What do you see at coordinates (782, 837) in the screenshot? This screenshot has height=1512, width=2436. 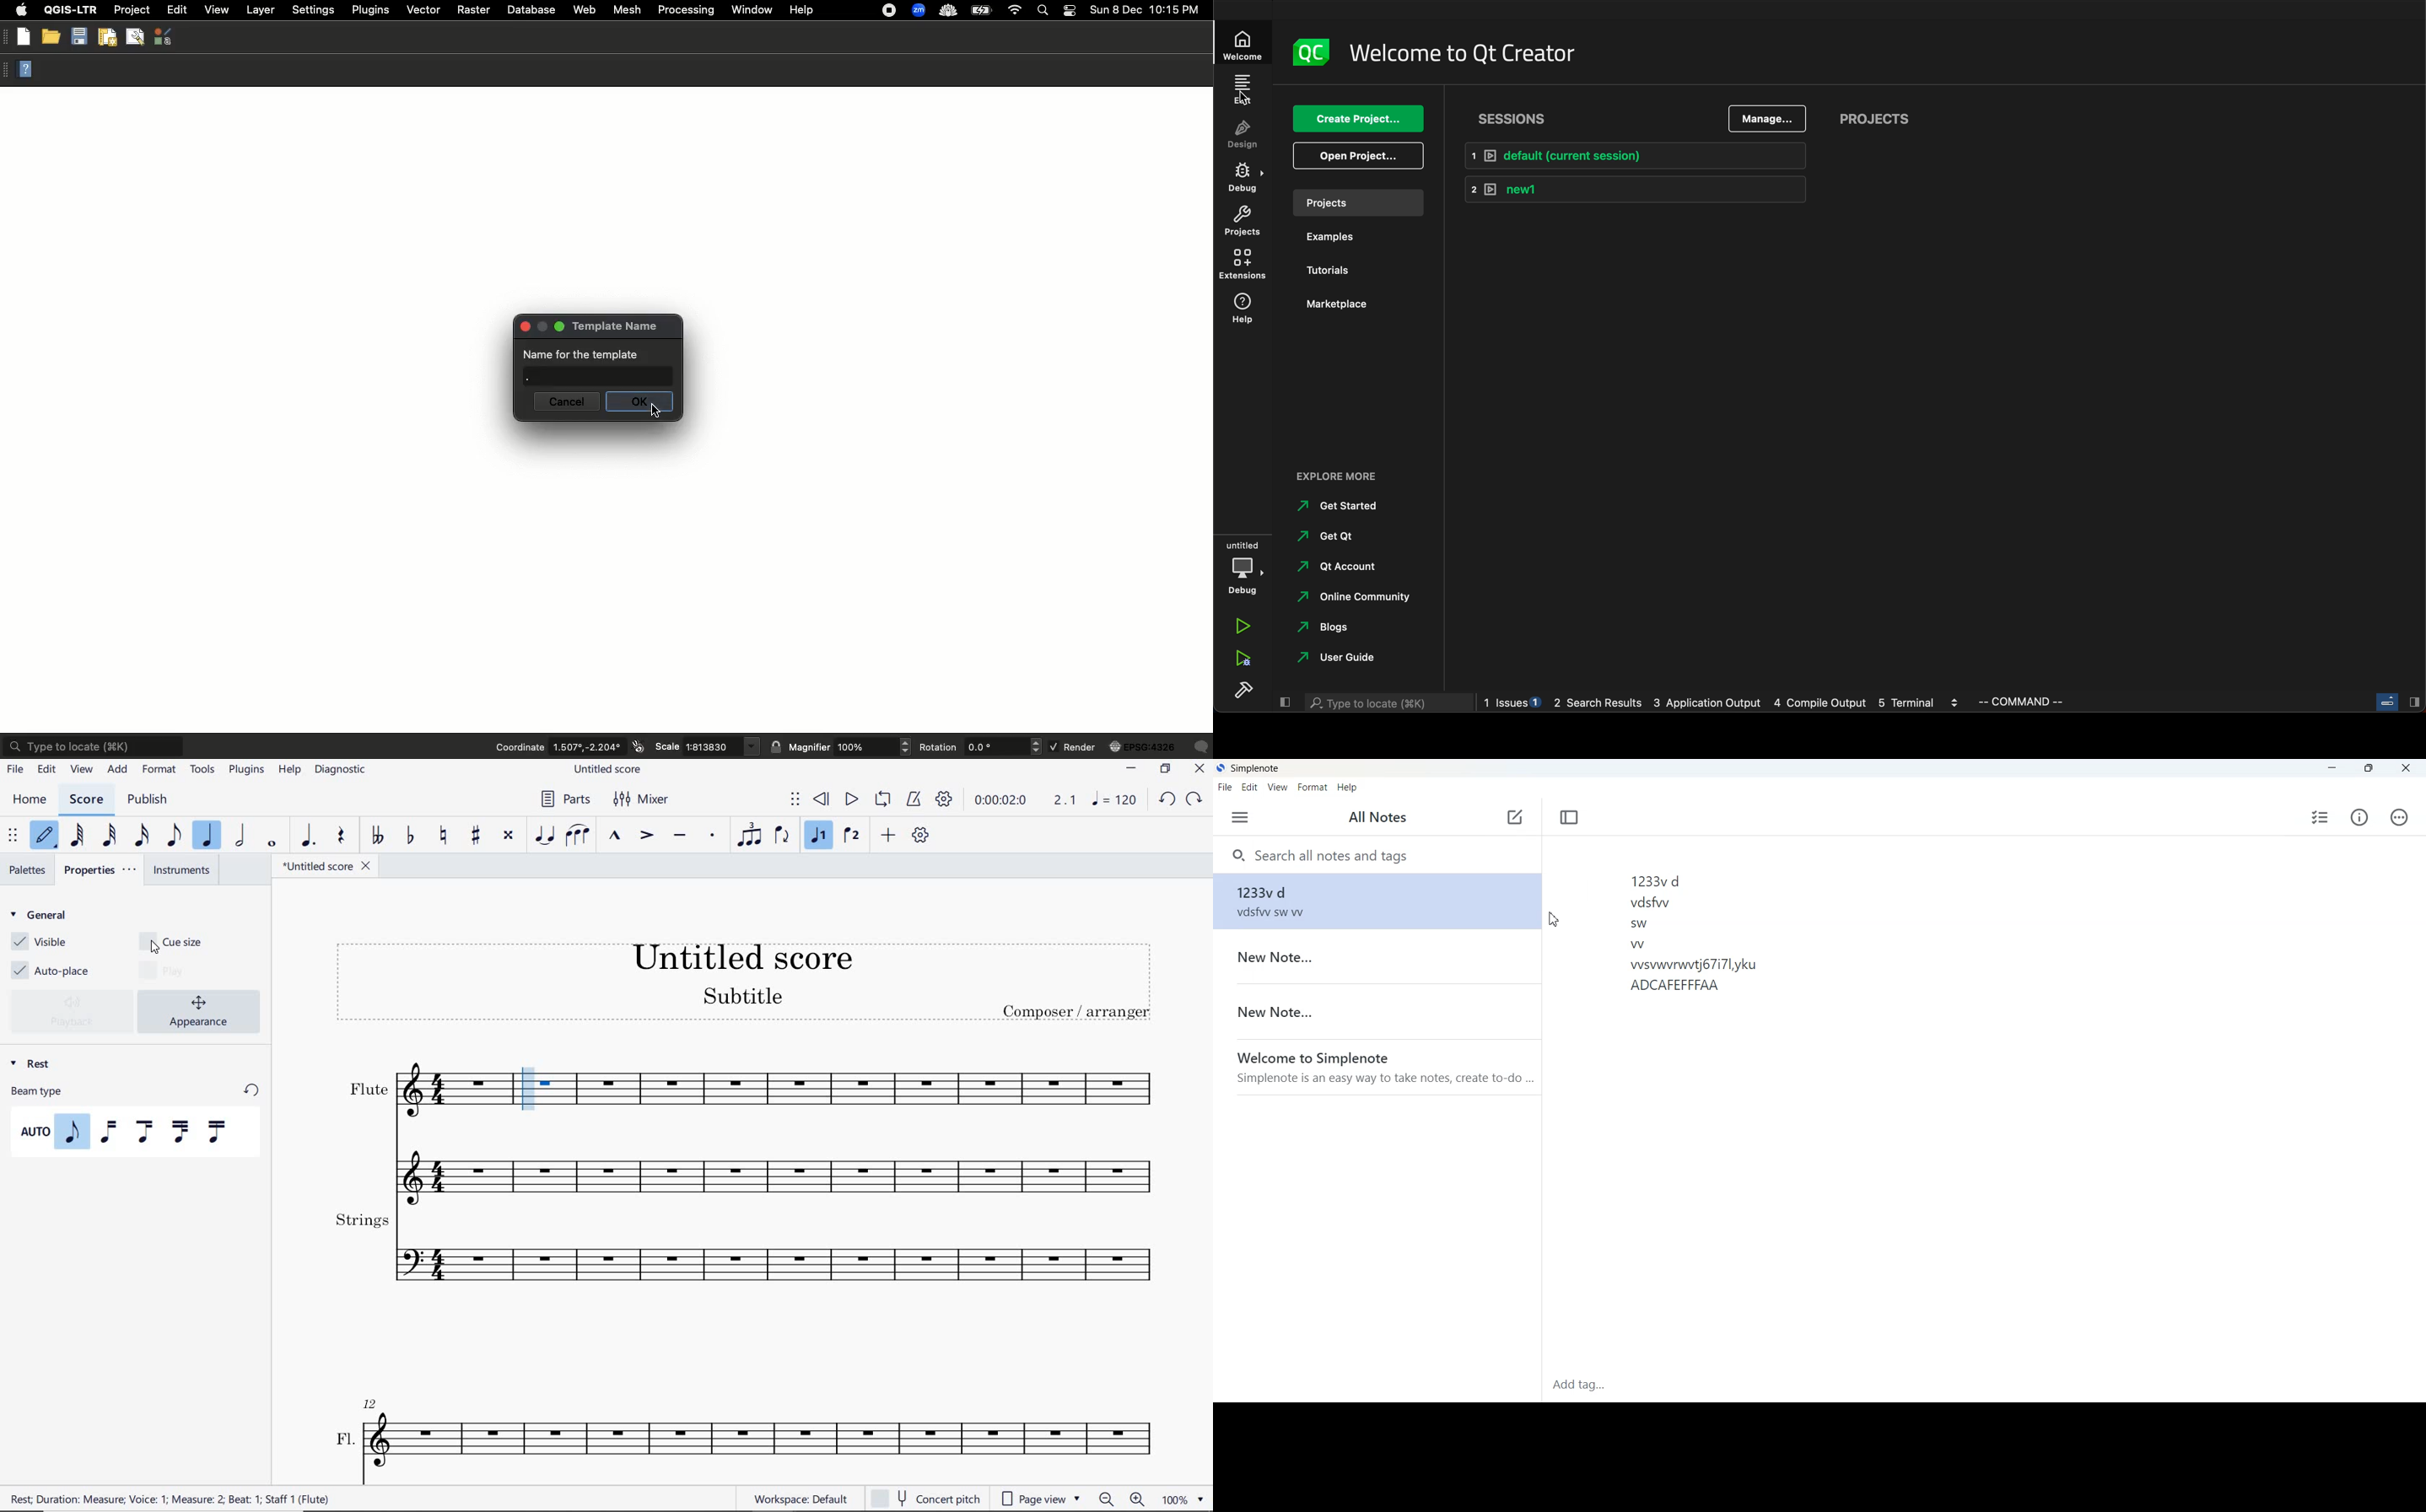 I see `FLIP DIRECTION` at bounding box center [782, 837].